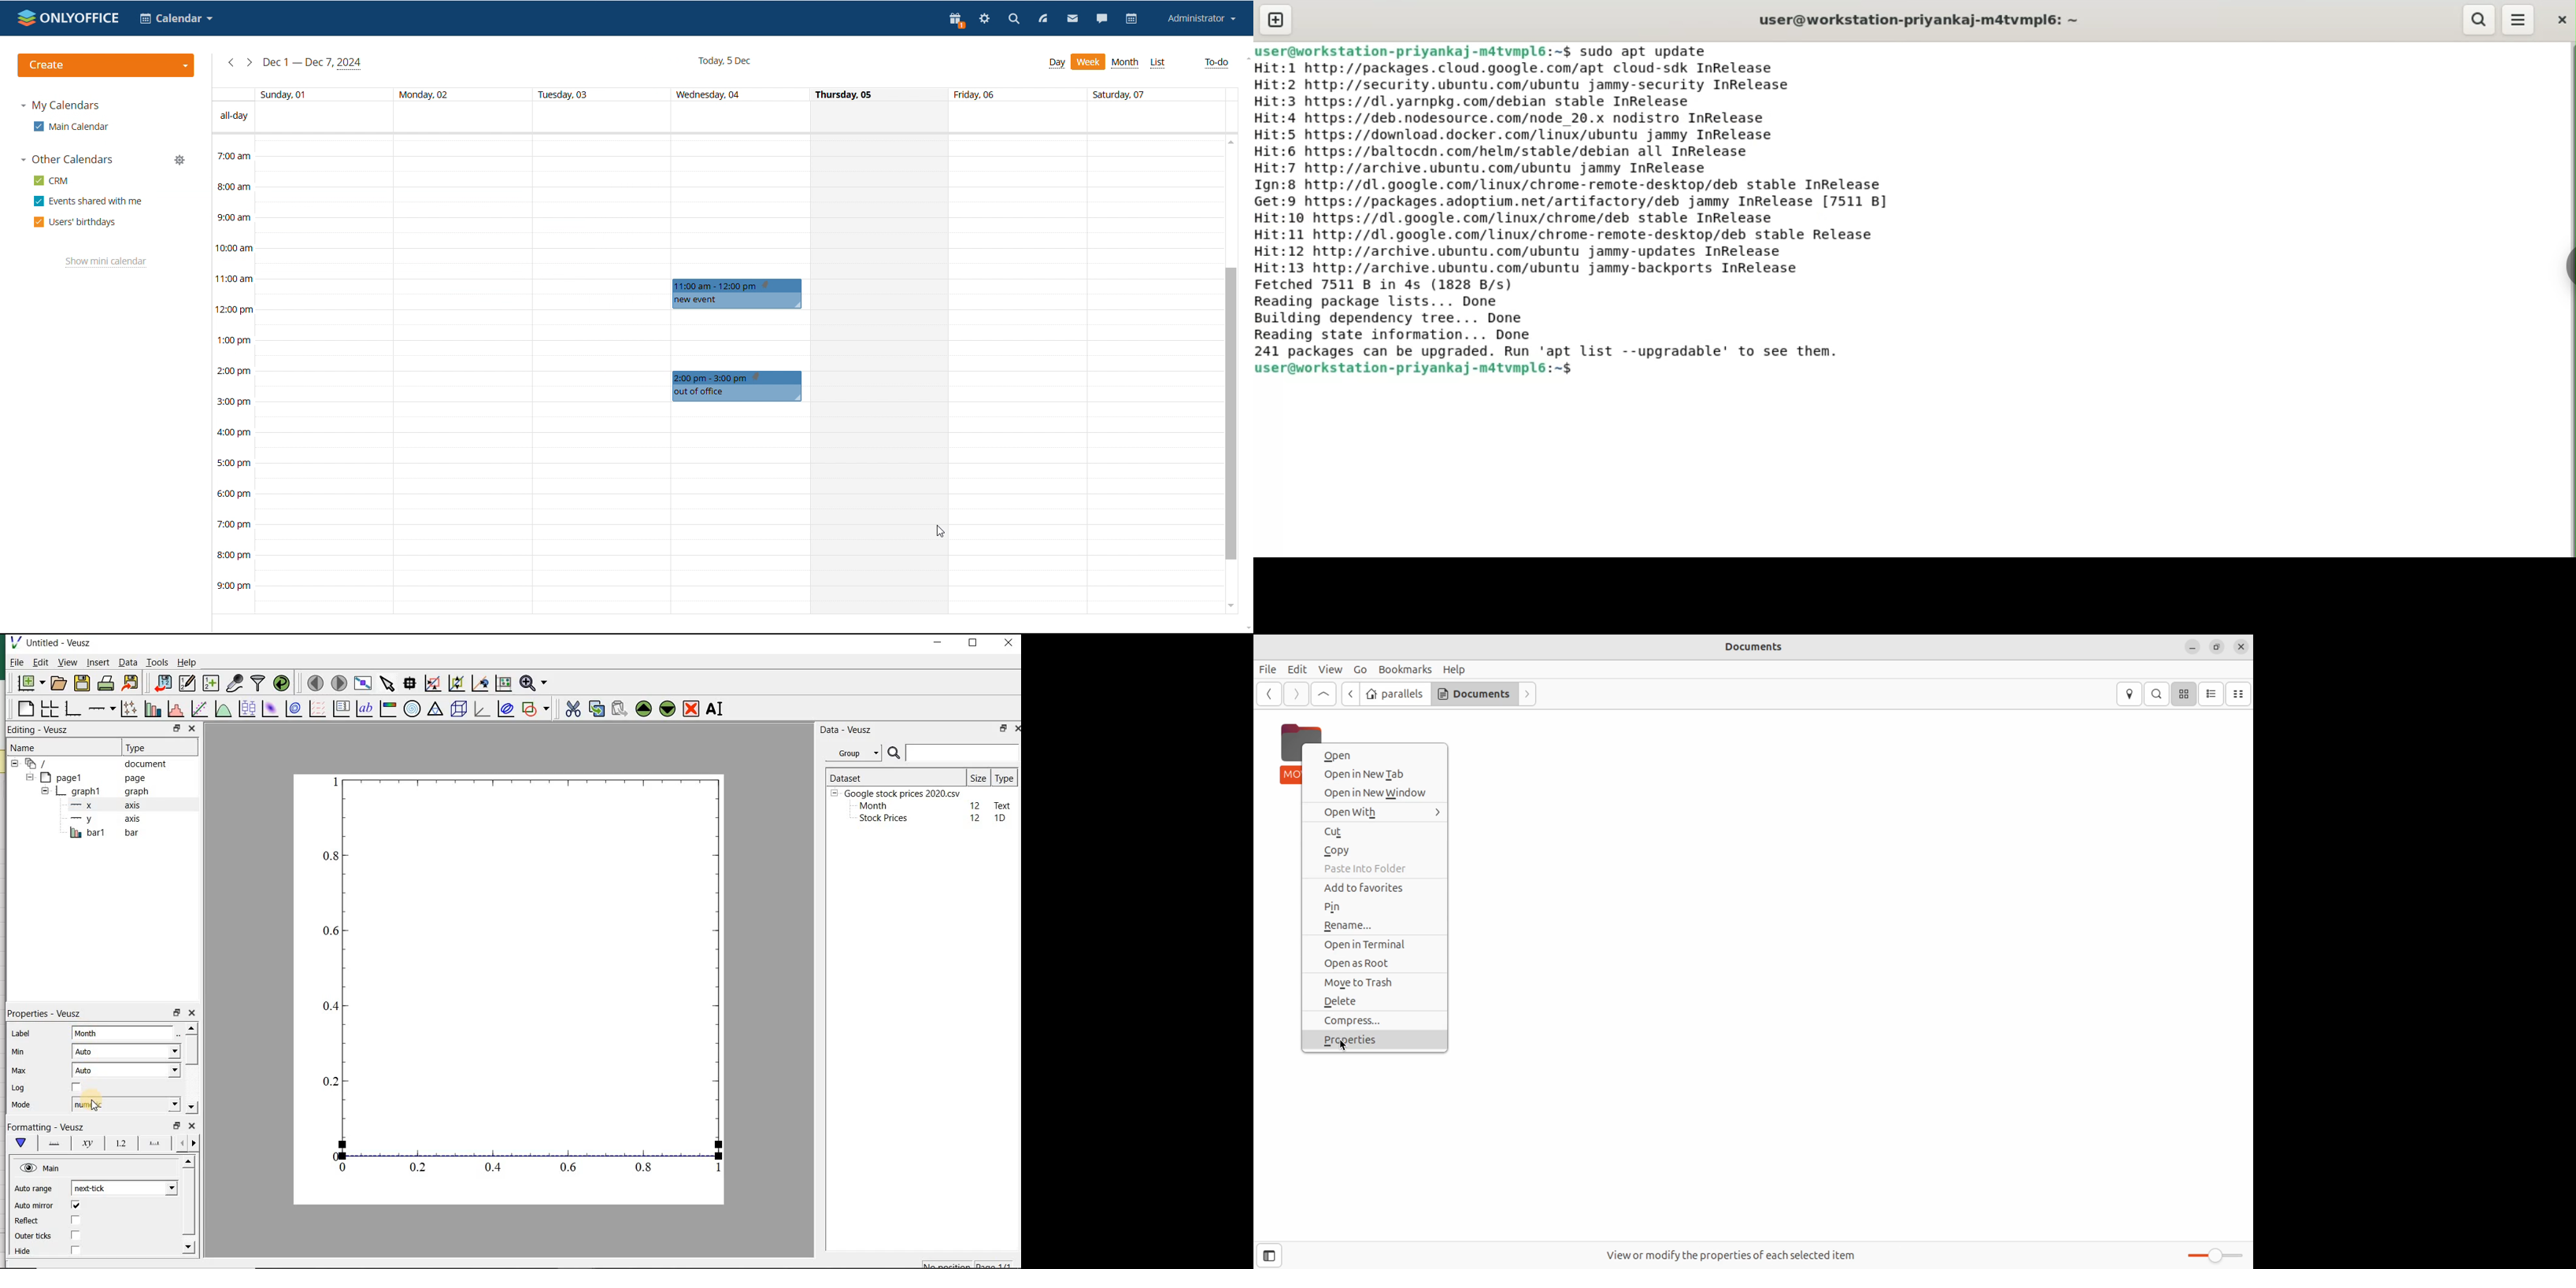 The height and width of the screenshot is (1288, 2576). Describe the element at coordinates (126, 710) in the screenshot. I see `plot points with lines and errorbars` at that location.